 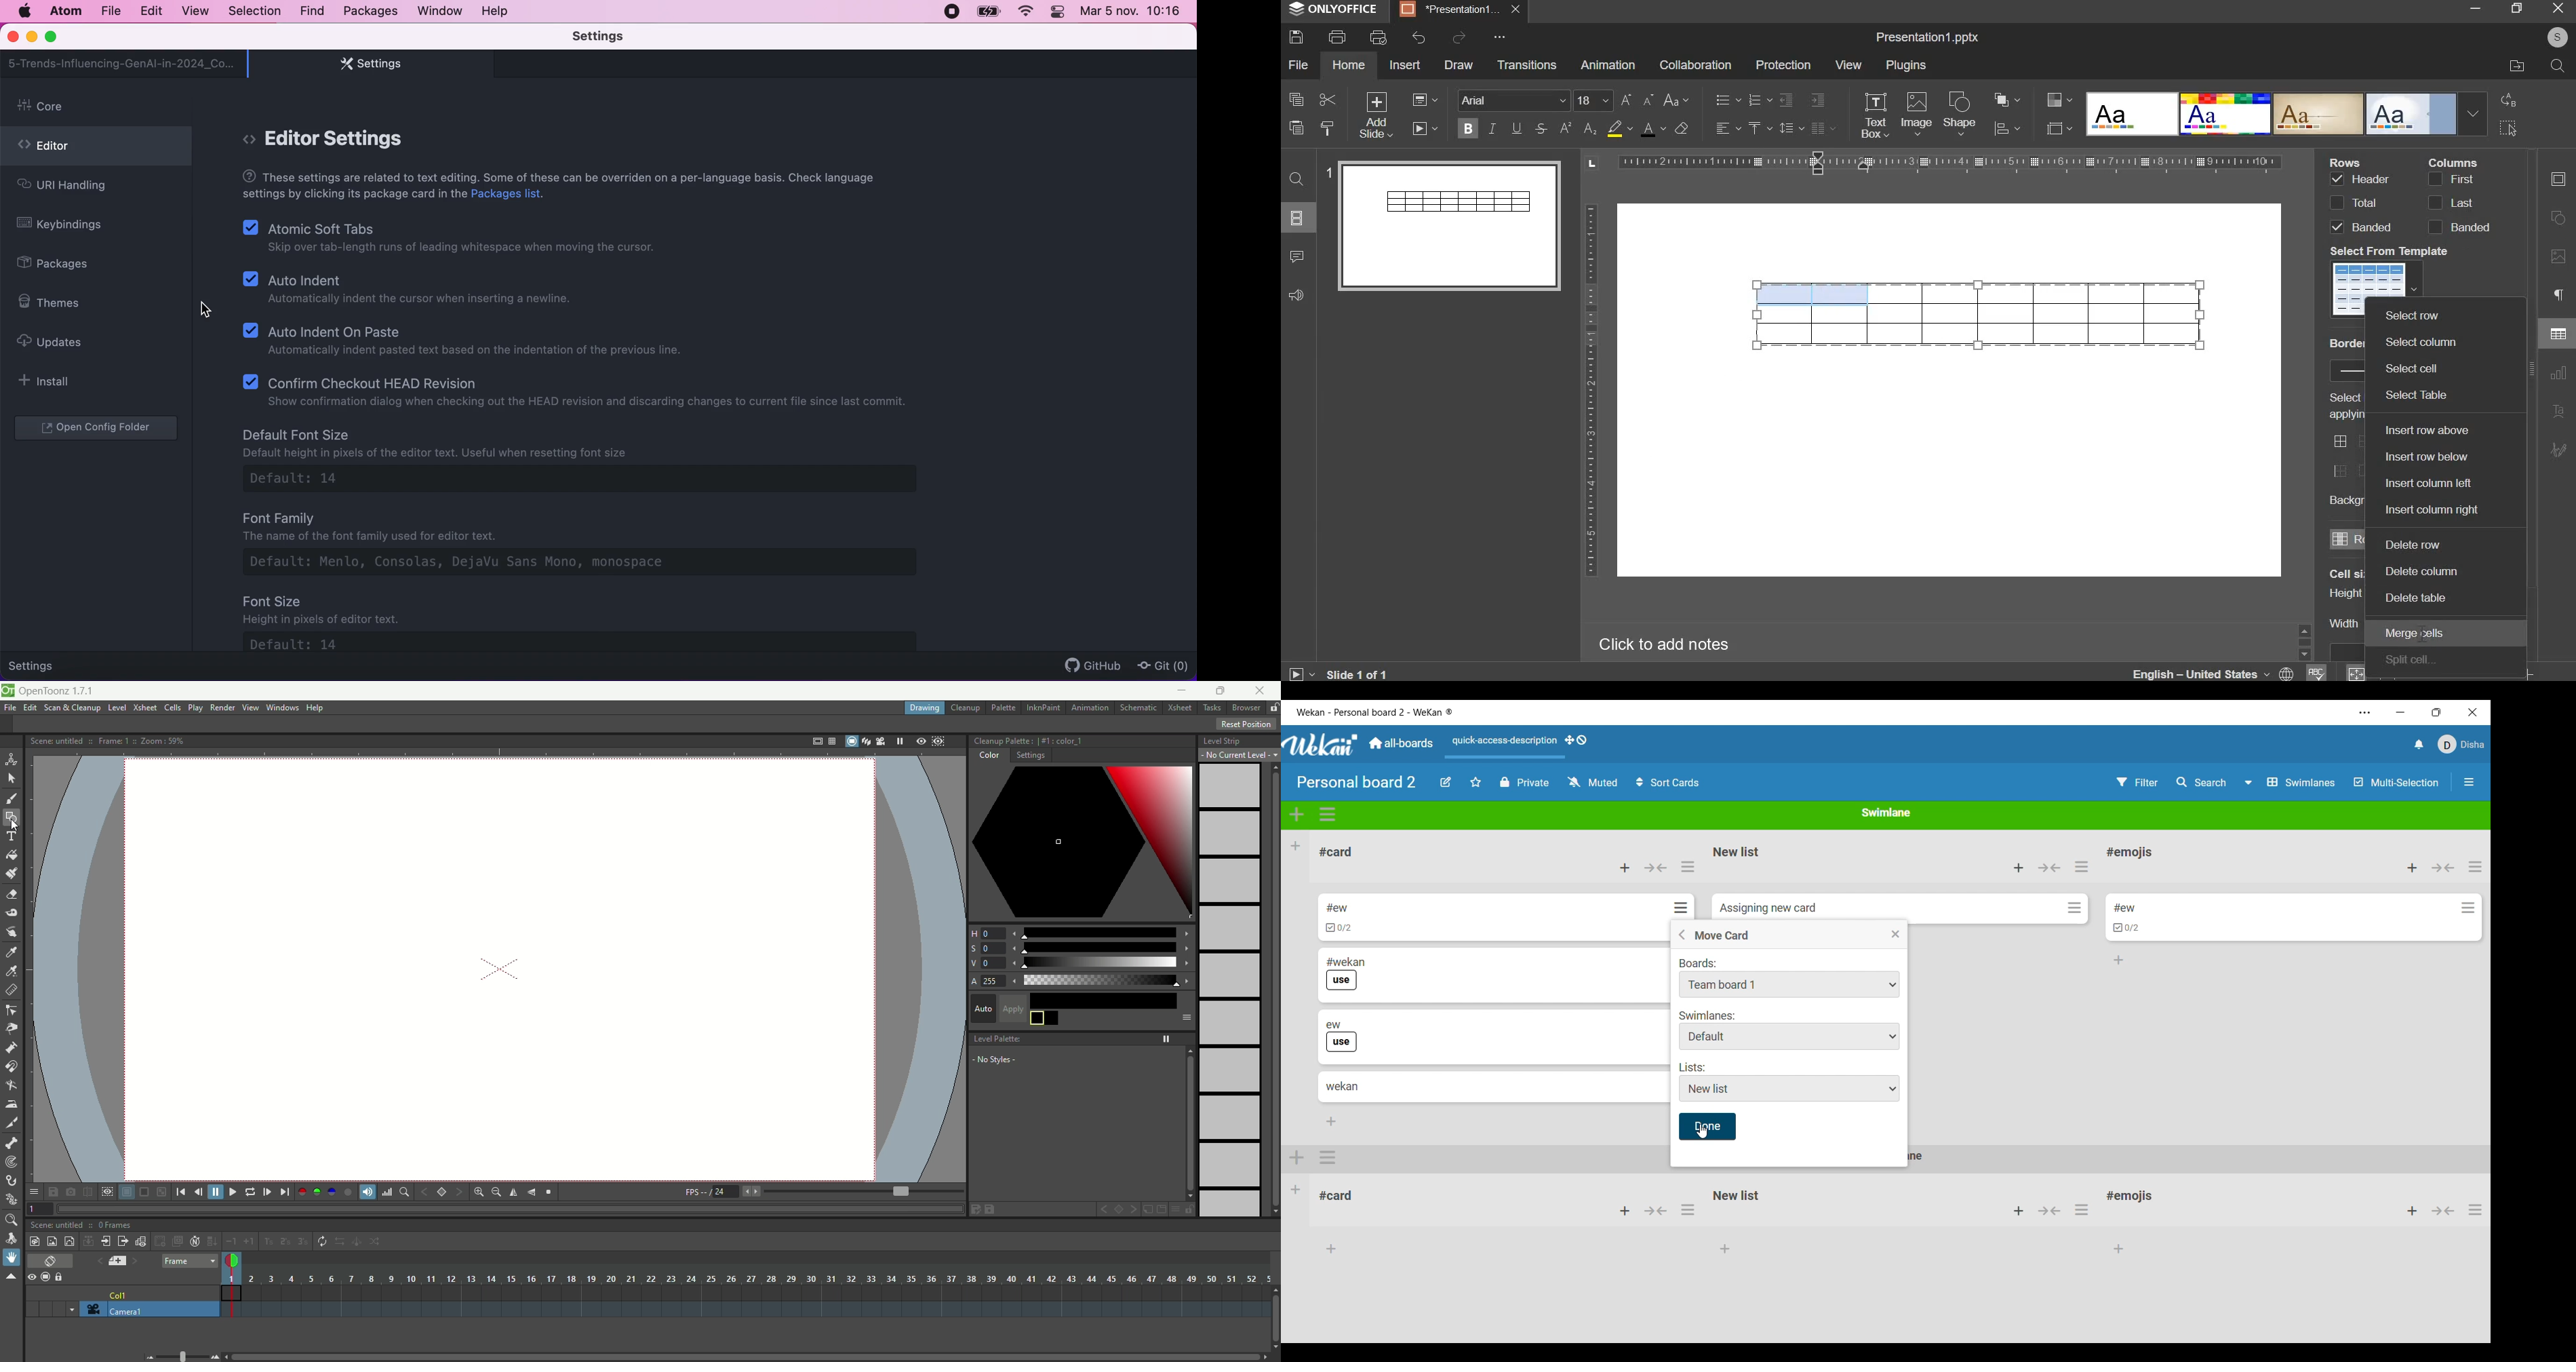 What do you see at coordinates (988, 757) in the screenshot?
I see `color` at bounding box center [988, 757].